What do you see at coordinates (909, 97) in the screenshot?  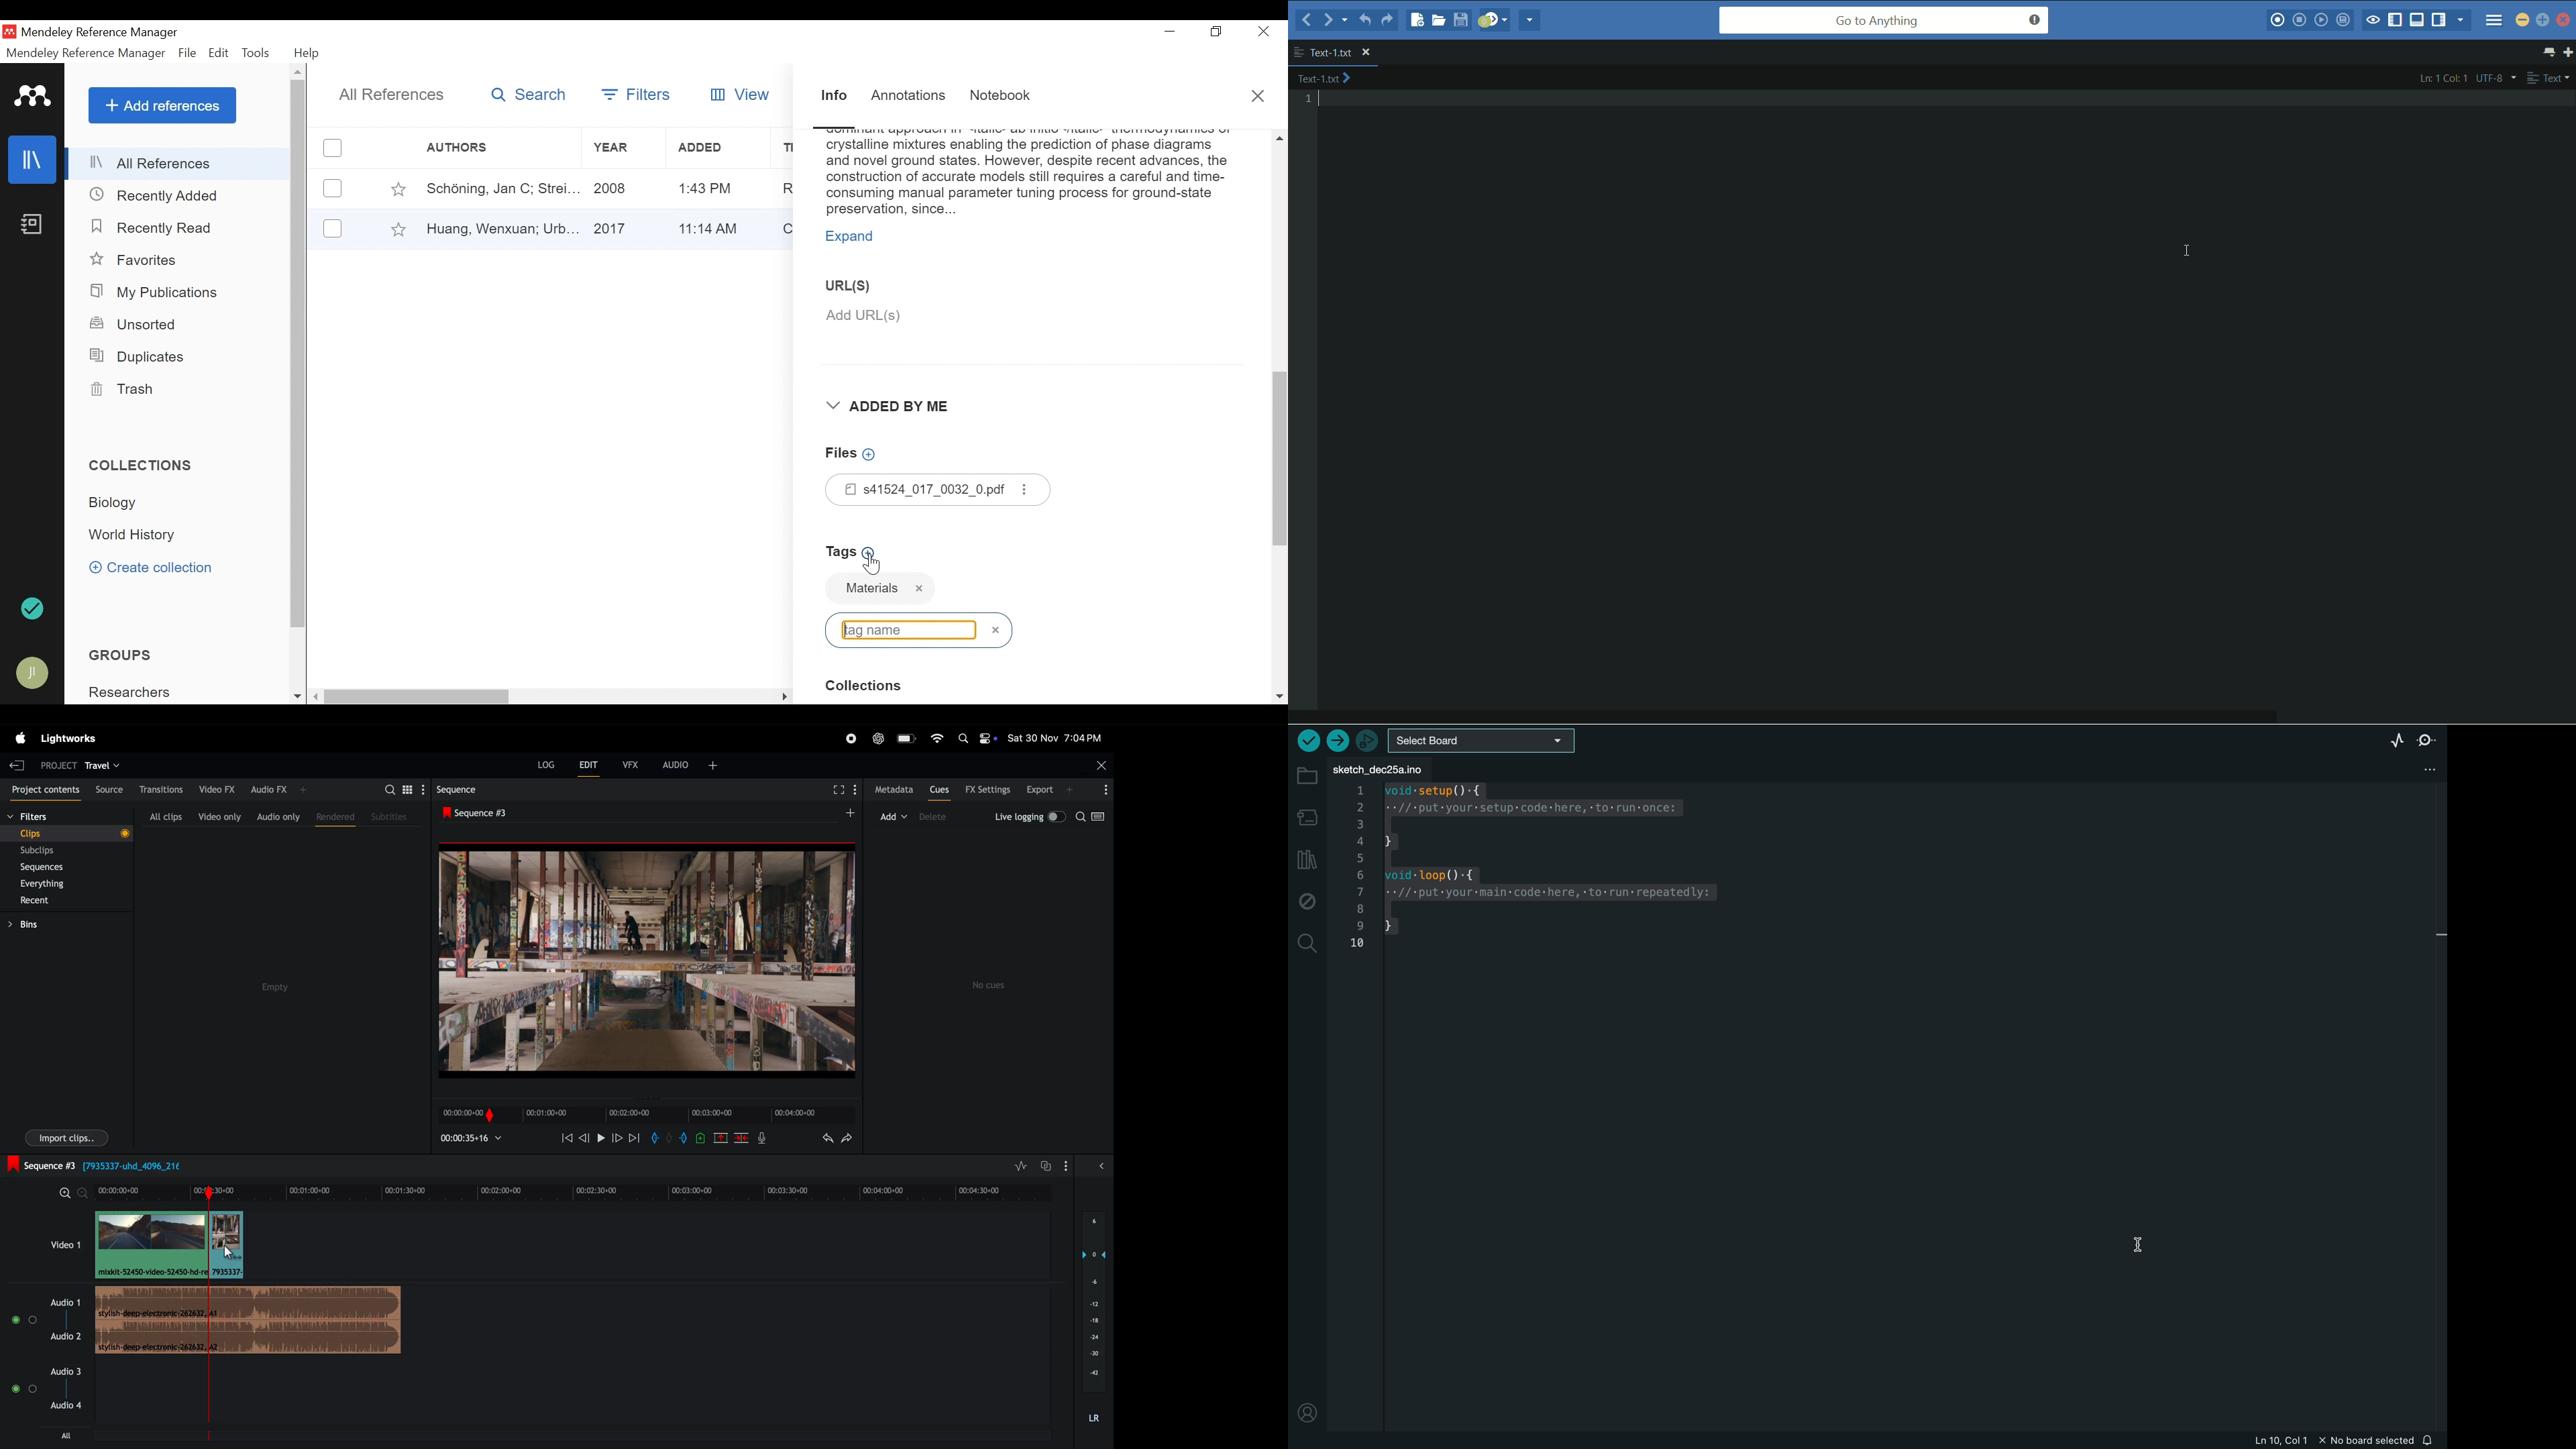 I see `Annotations` at bounding box center [909, 97].